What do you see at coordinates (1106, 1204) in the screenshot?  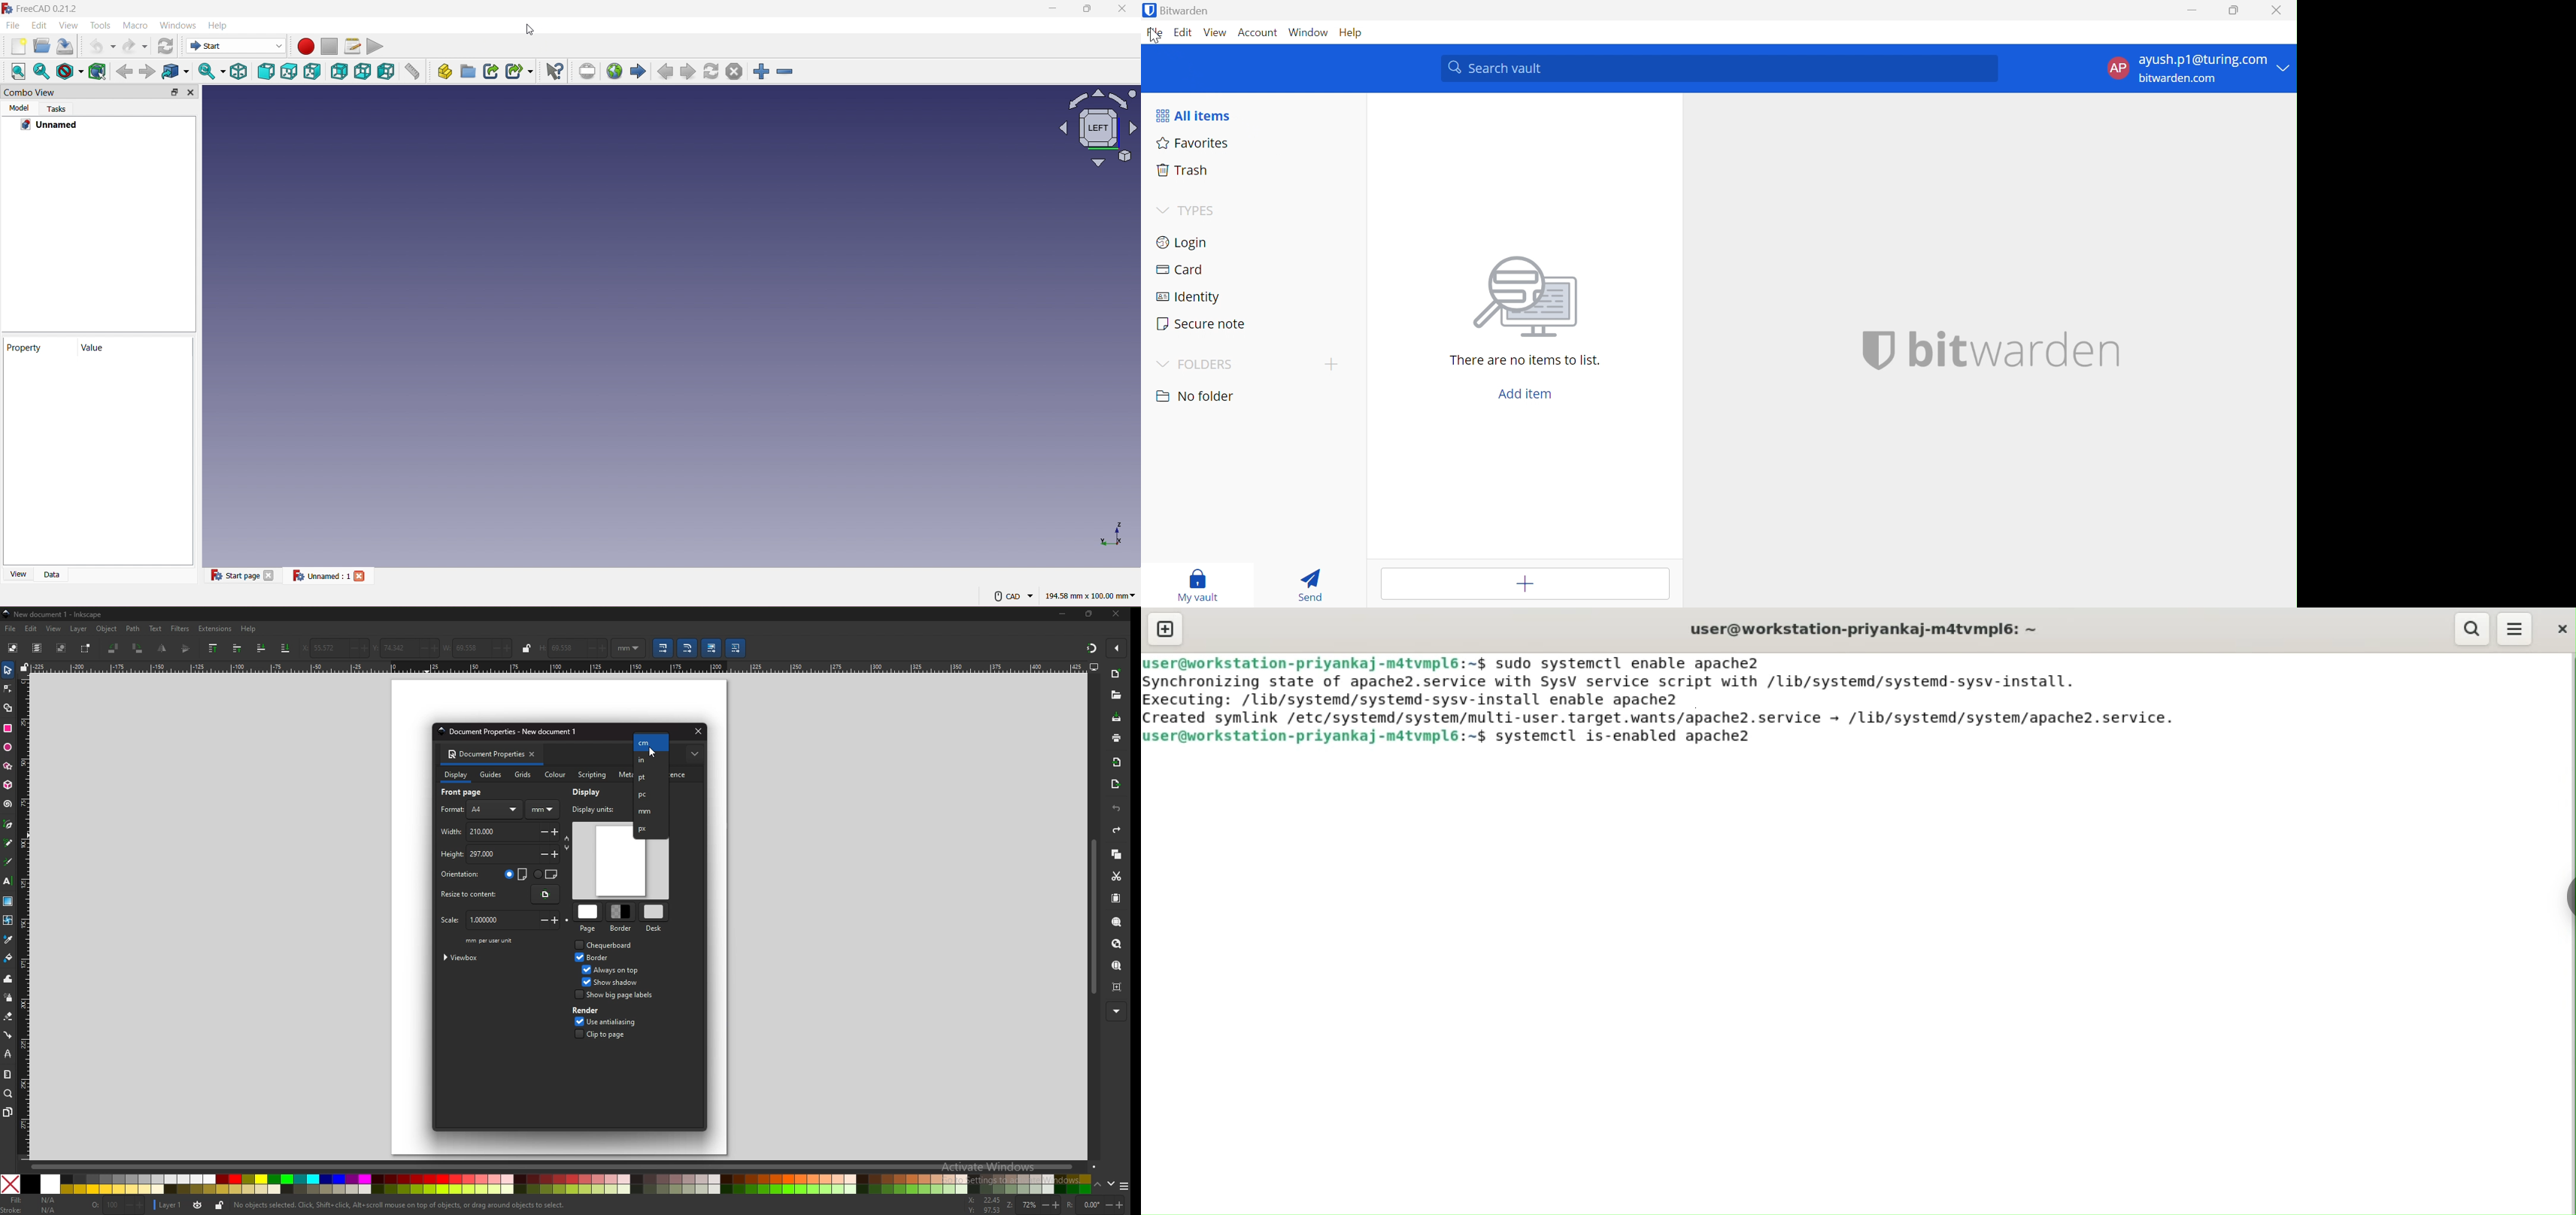 I see `-` at bounding box center [1106, 1204].